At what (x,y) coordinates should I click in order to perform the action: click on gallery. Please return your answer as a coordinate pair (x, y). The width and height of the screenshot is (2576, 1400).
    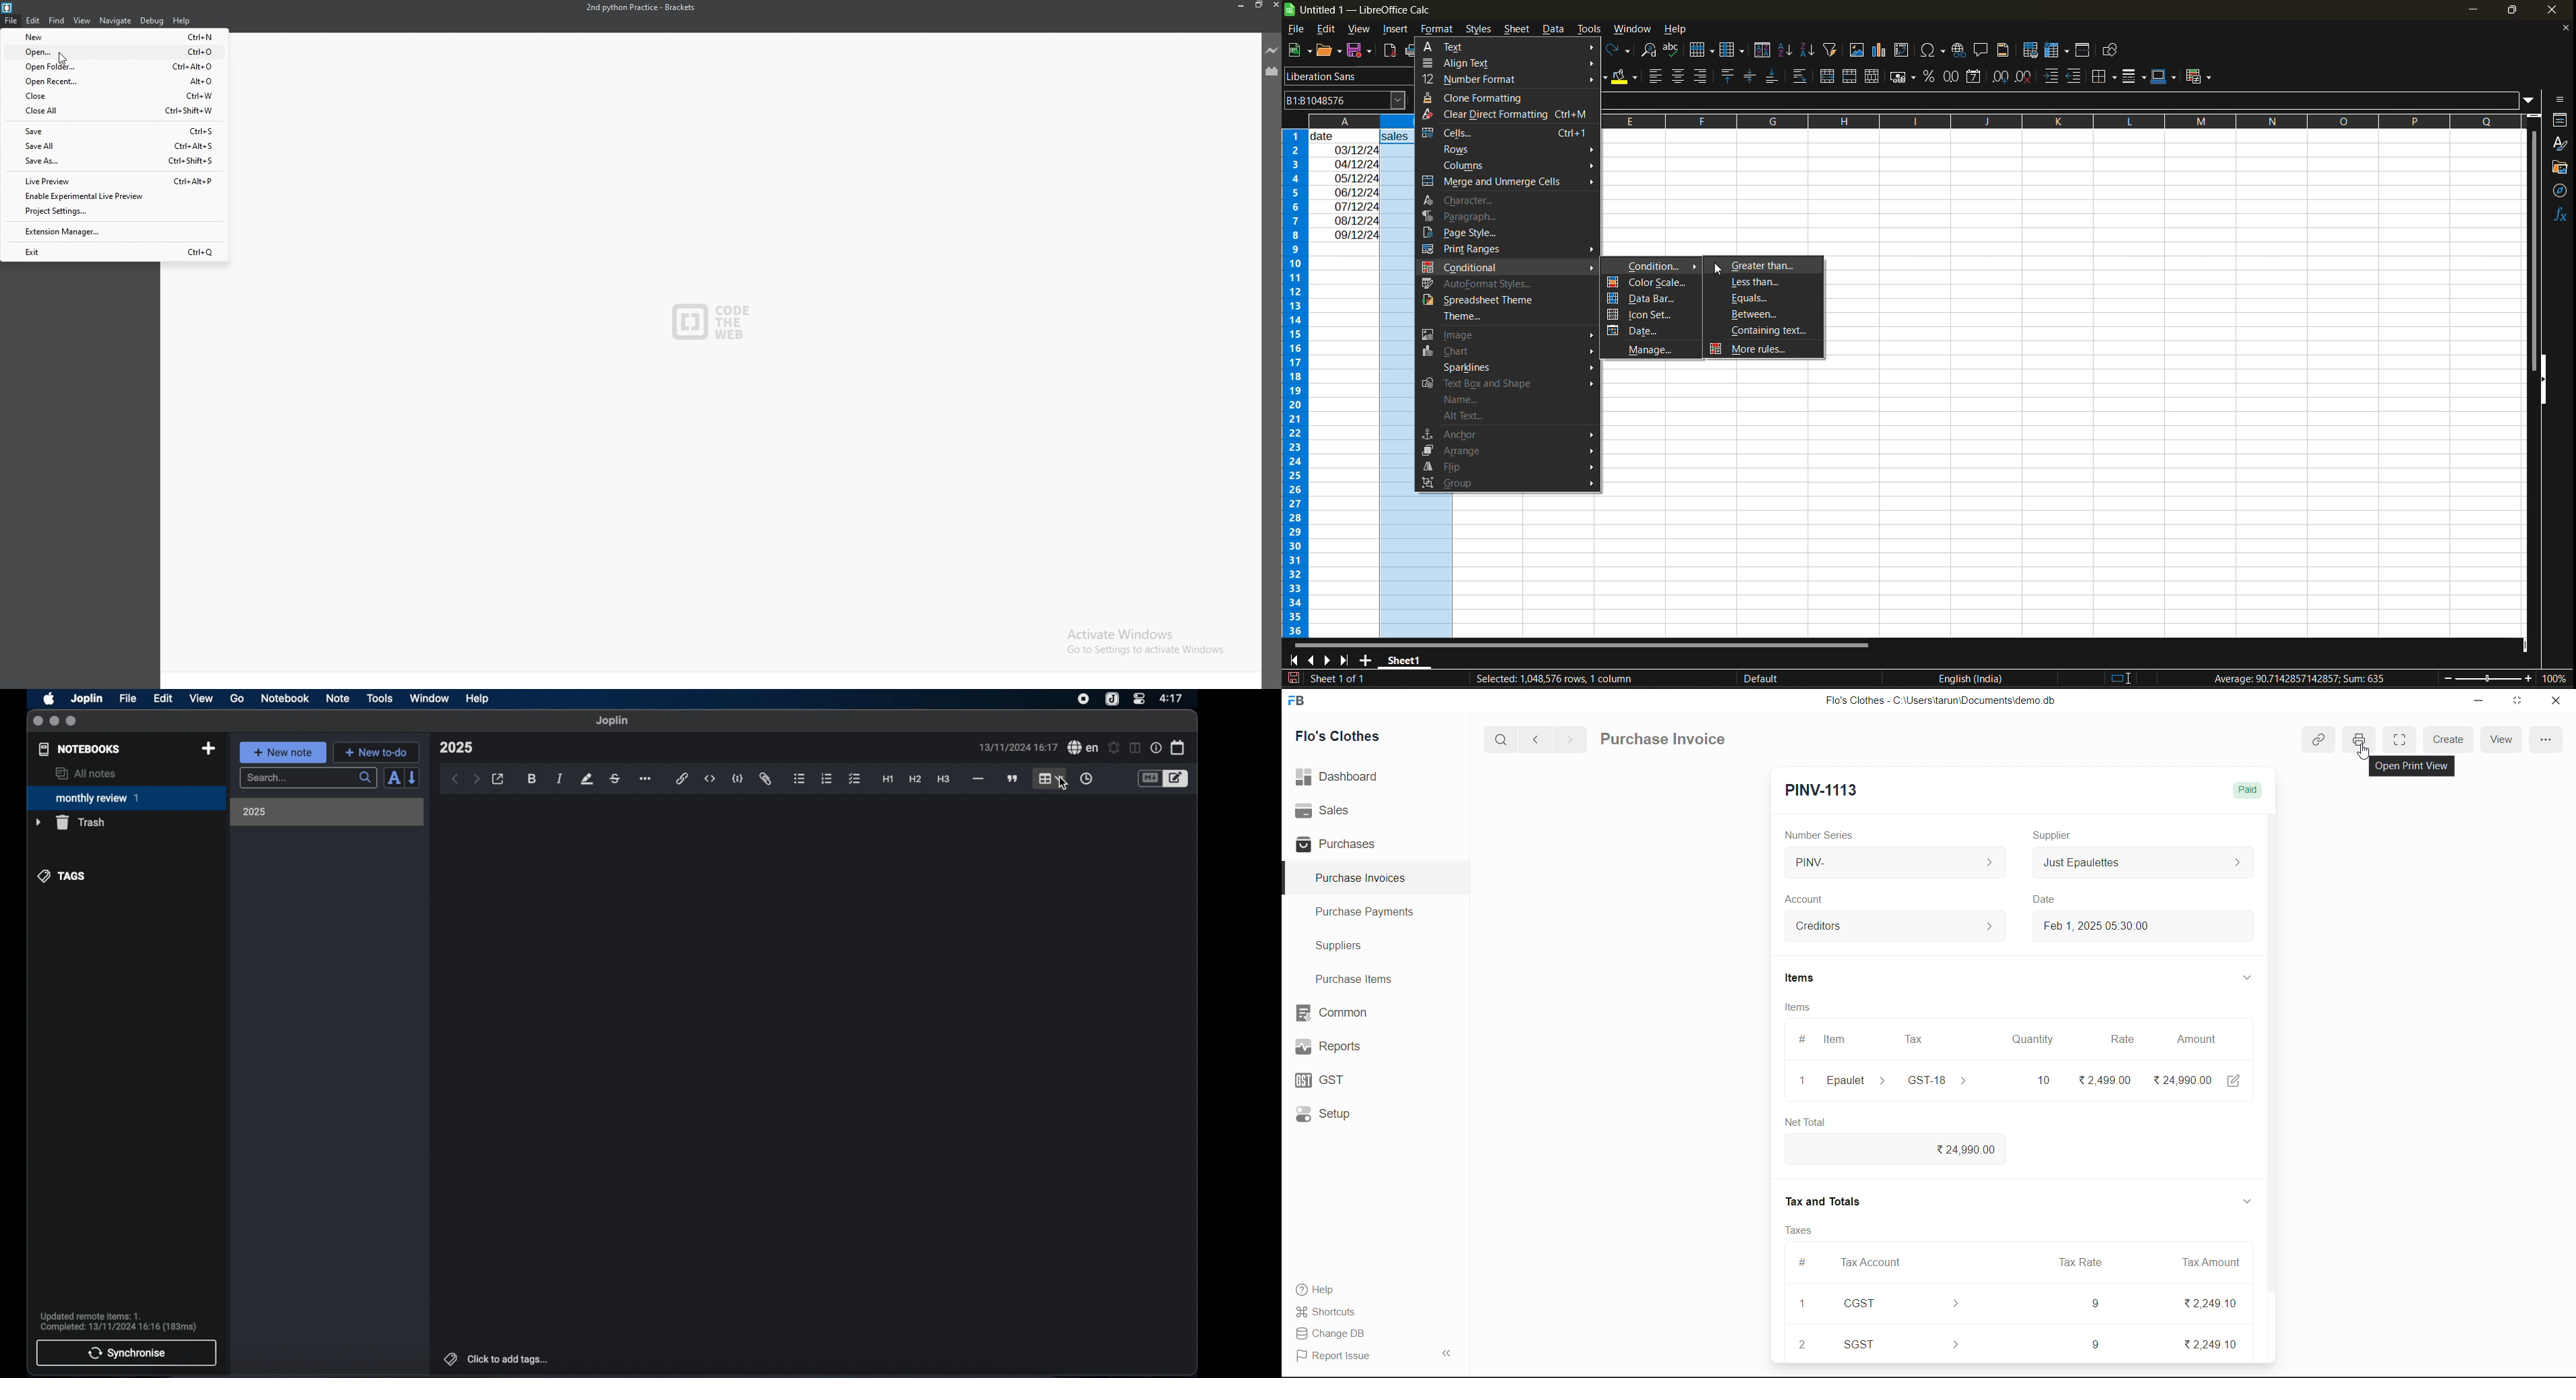
    Looking at the image, I should click on (2560, 168).